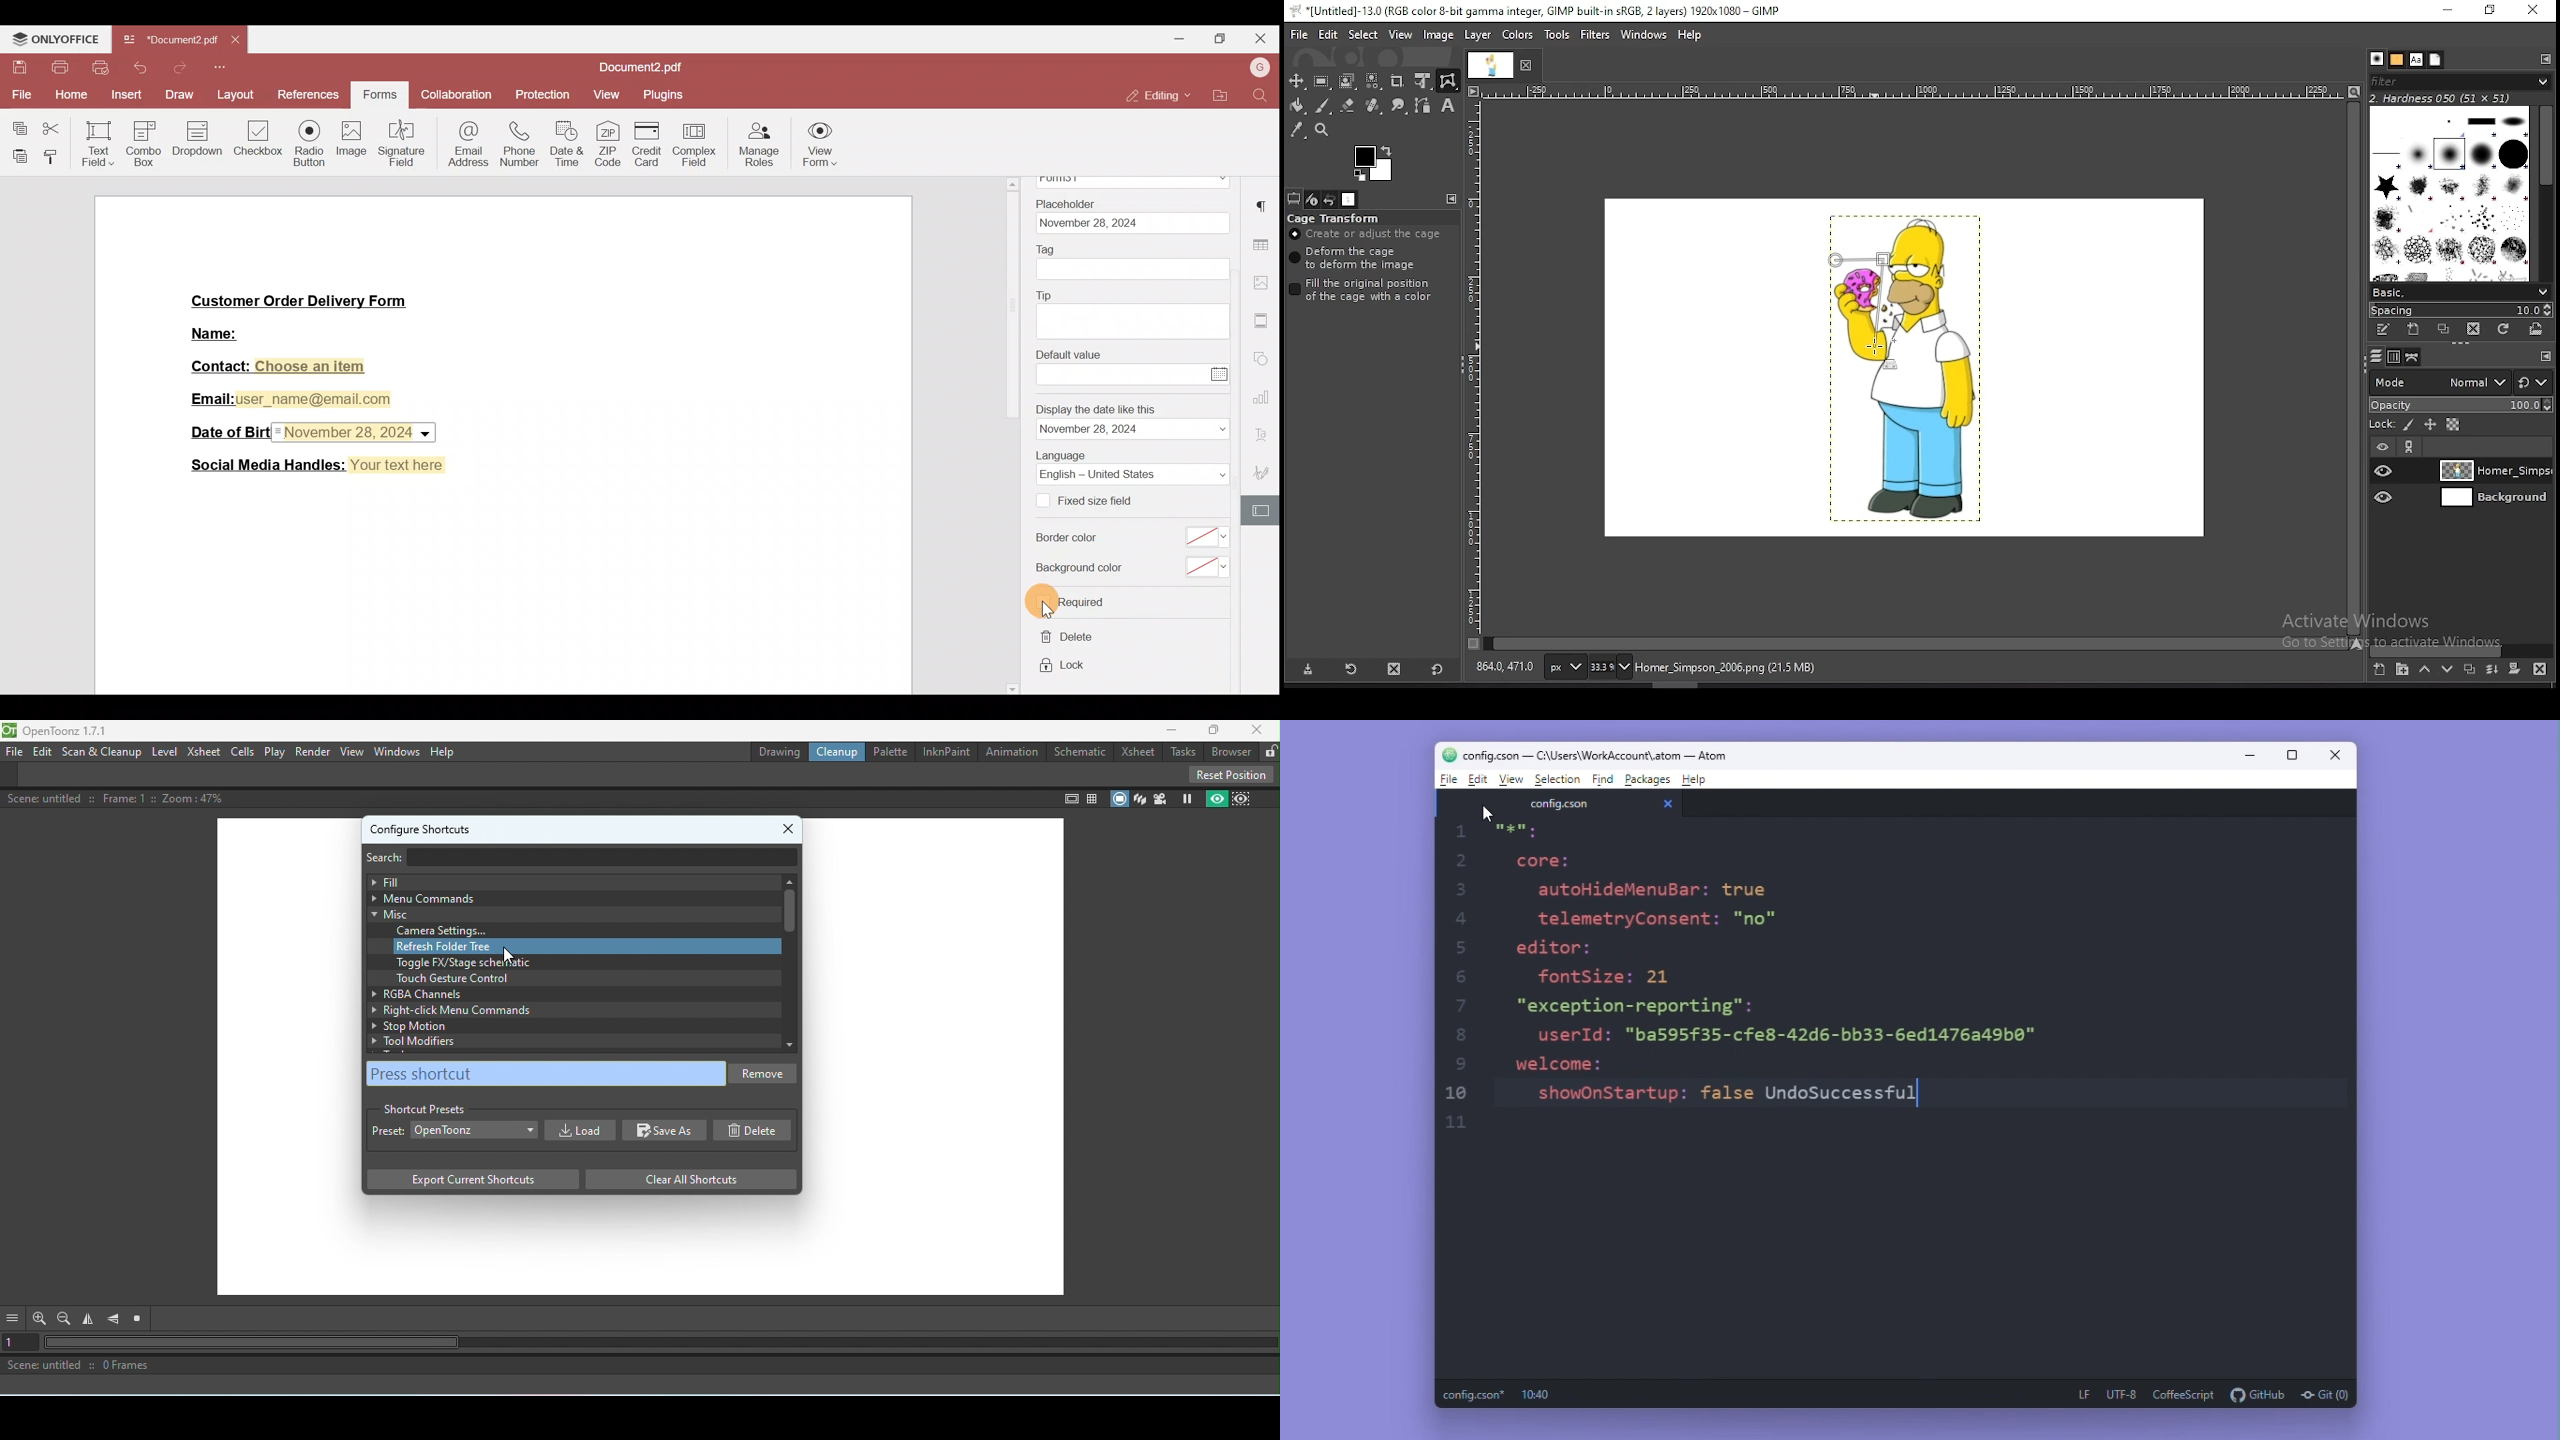  What do you see at coordinates (1154, 95) in the screenshot?
I see `Editing mode` at bounding box center [1154, 95].